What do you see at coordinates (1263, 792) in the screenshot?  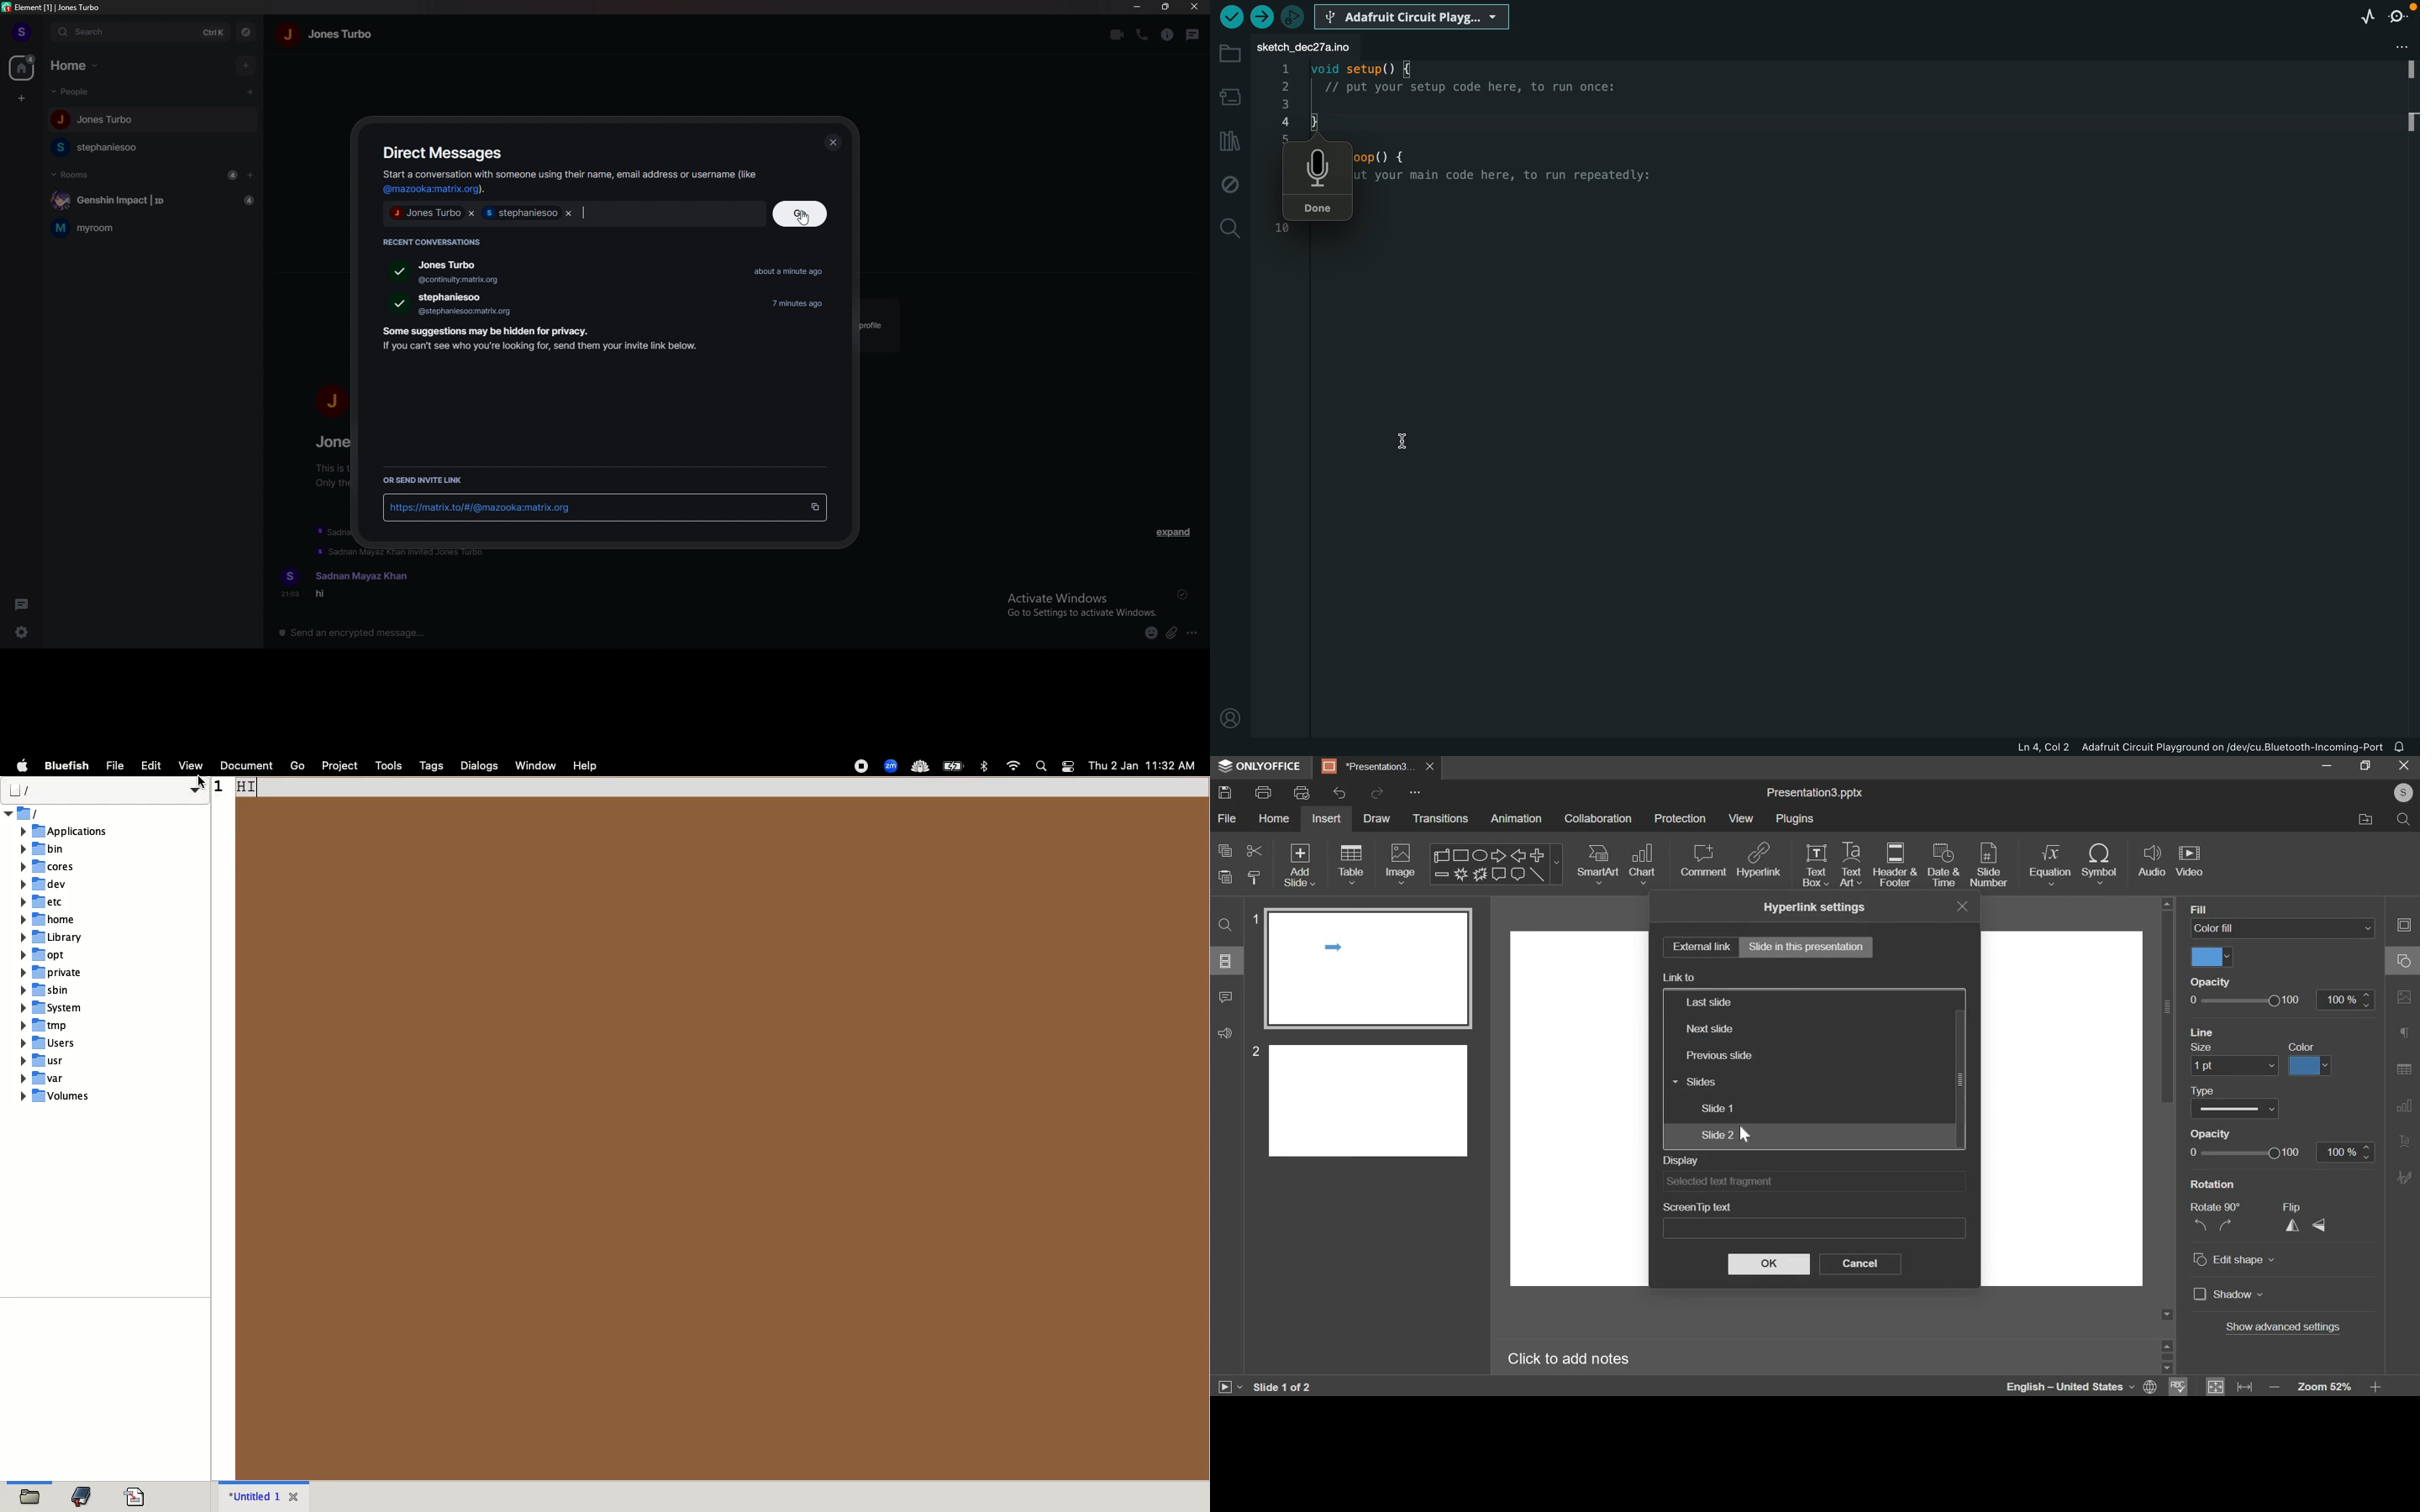 I see `print` at bounding box center [1263, 792].